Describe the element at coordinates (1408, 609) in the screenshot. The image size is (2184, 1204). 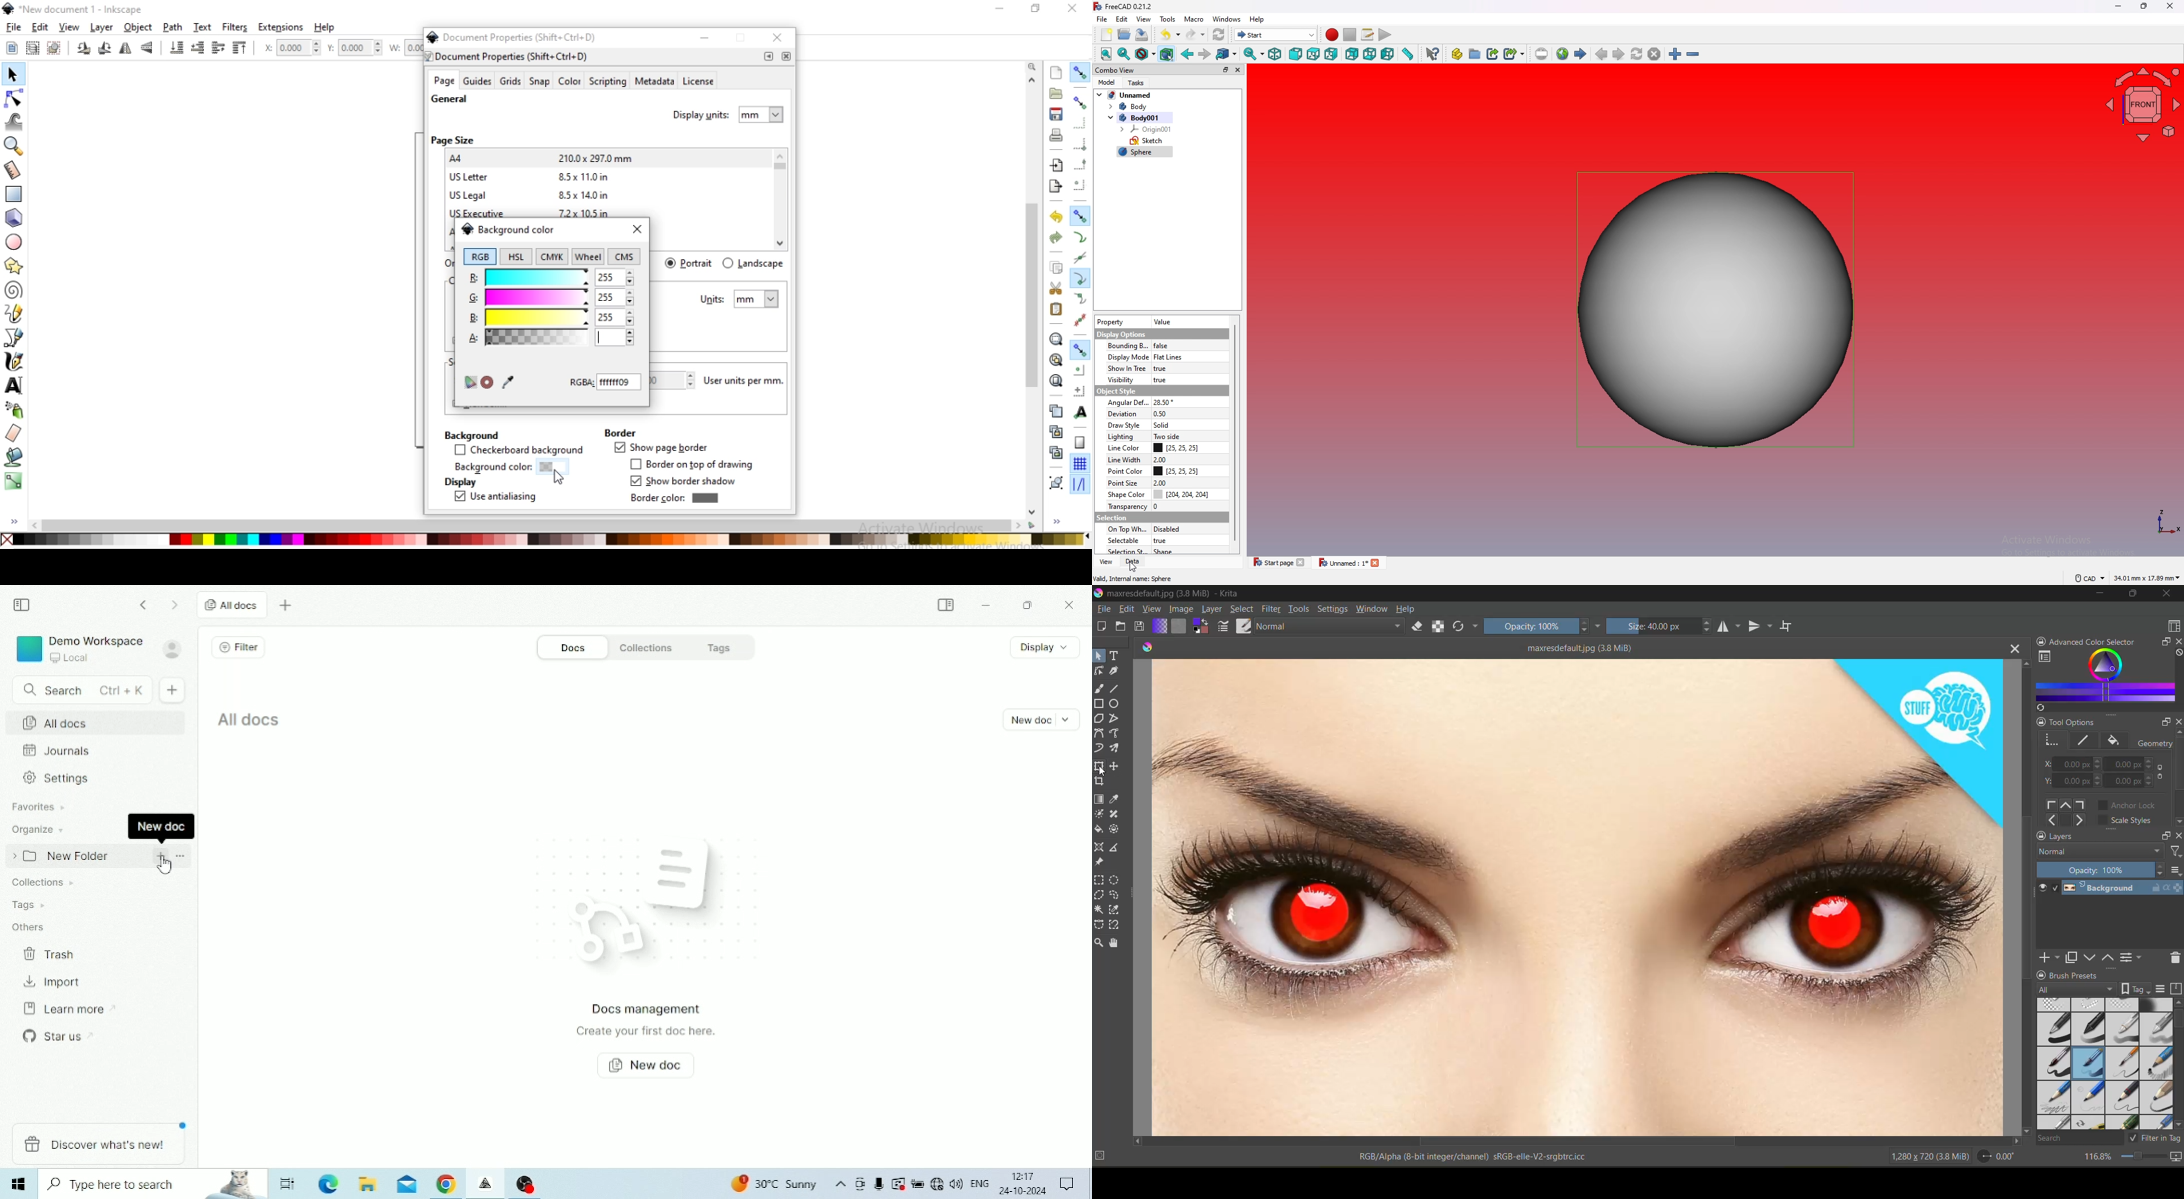
I see `help` at that location.